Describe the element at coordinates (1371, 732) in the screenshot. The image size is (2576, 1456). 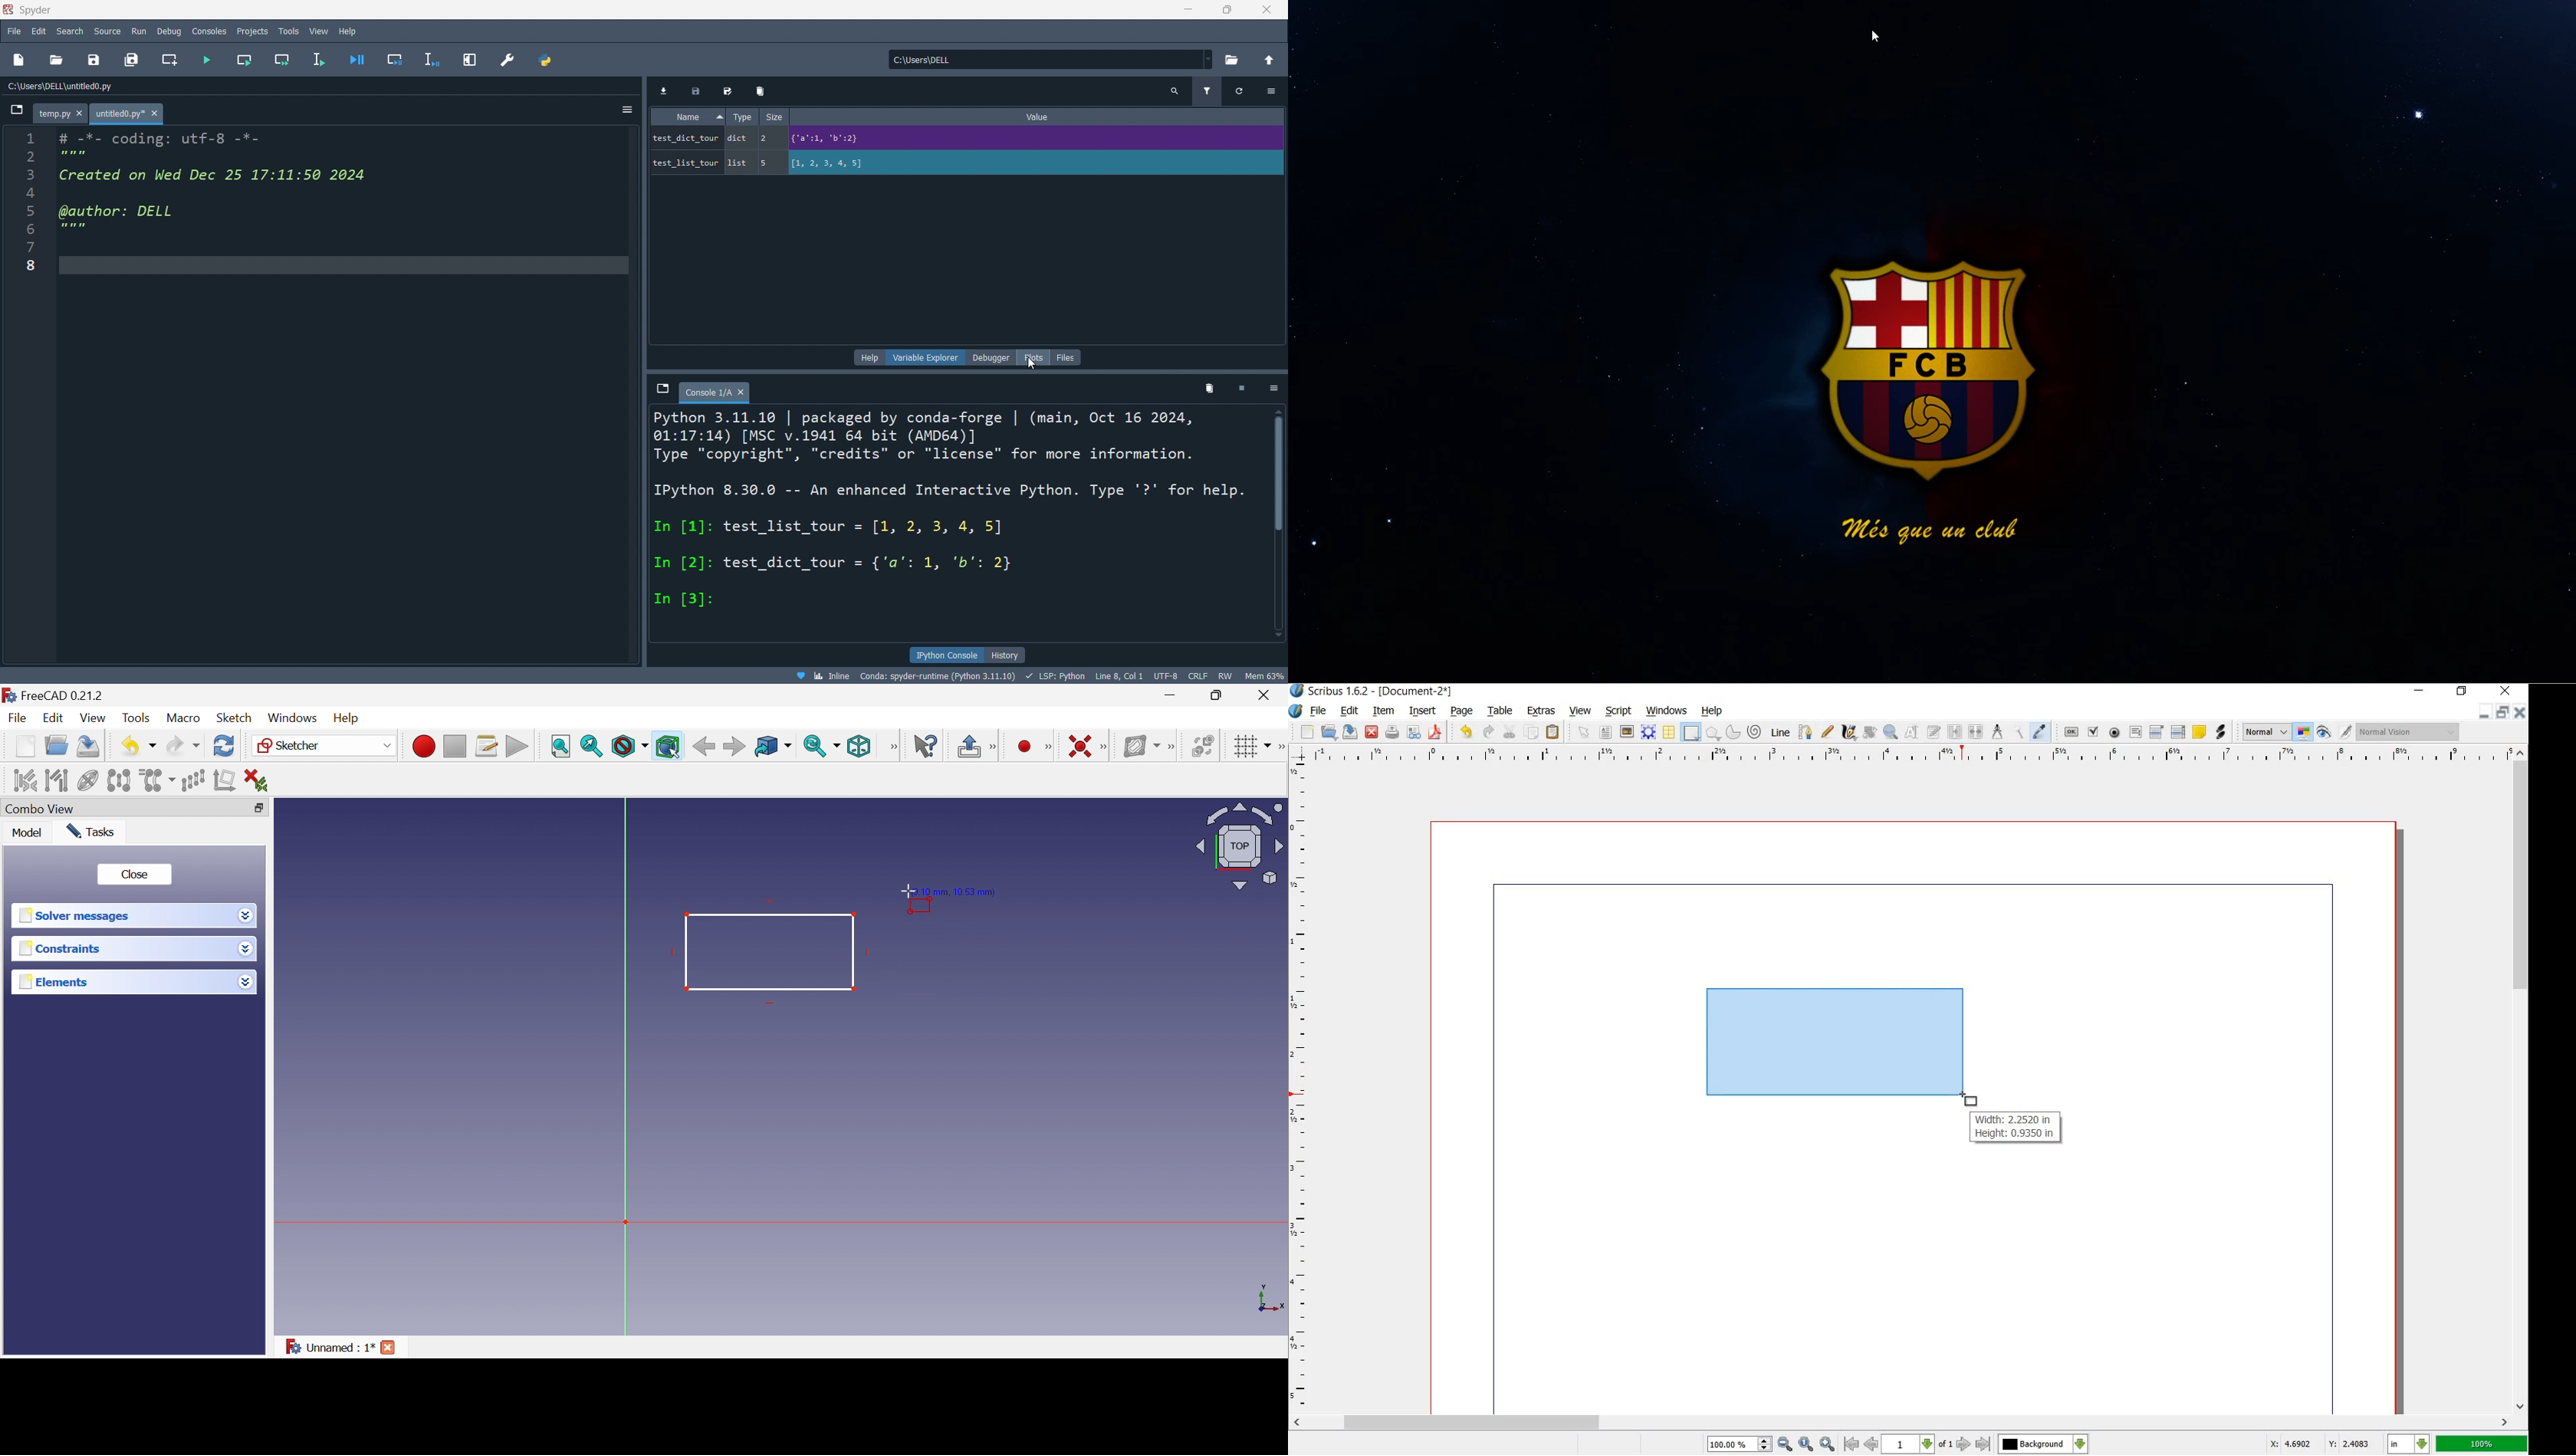
I see `CLOSE` at that location.